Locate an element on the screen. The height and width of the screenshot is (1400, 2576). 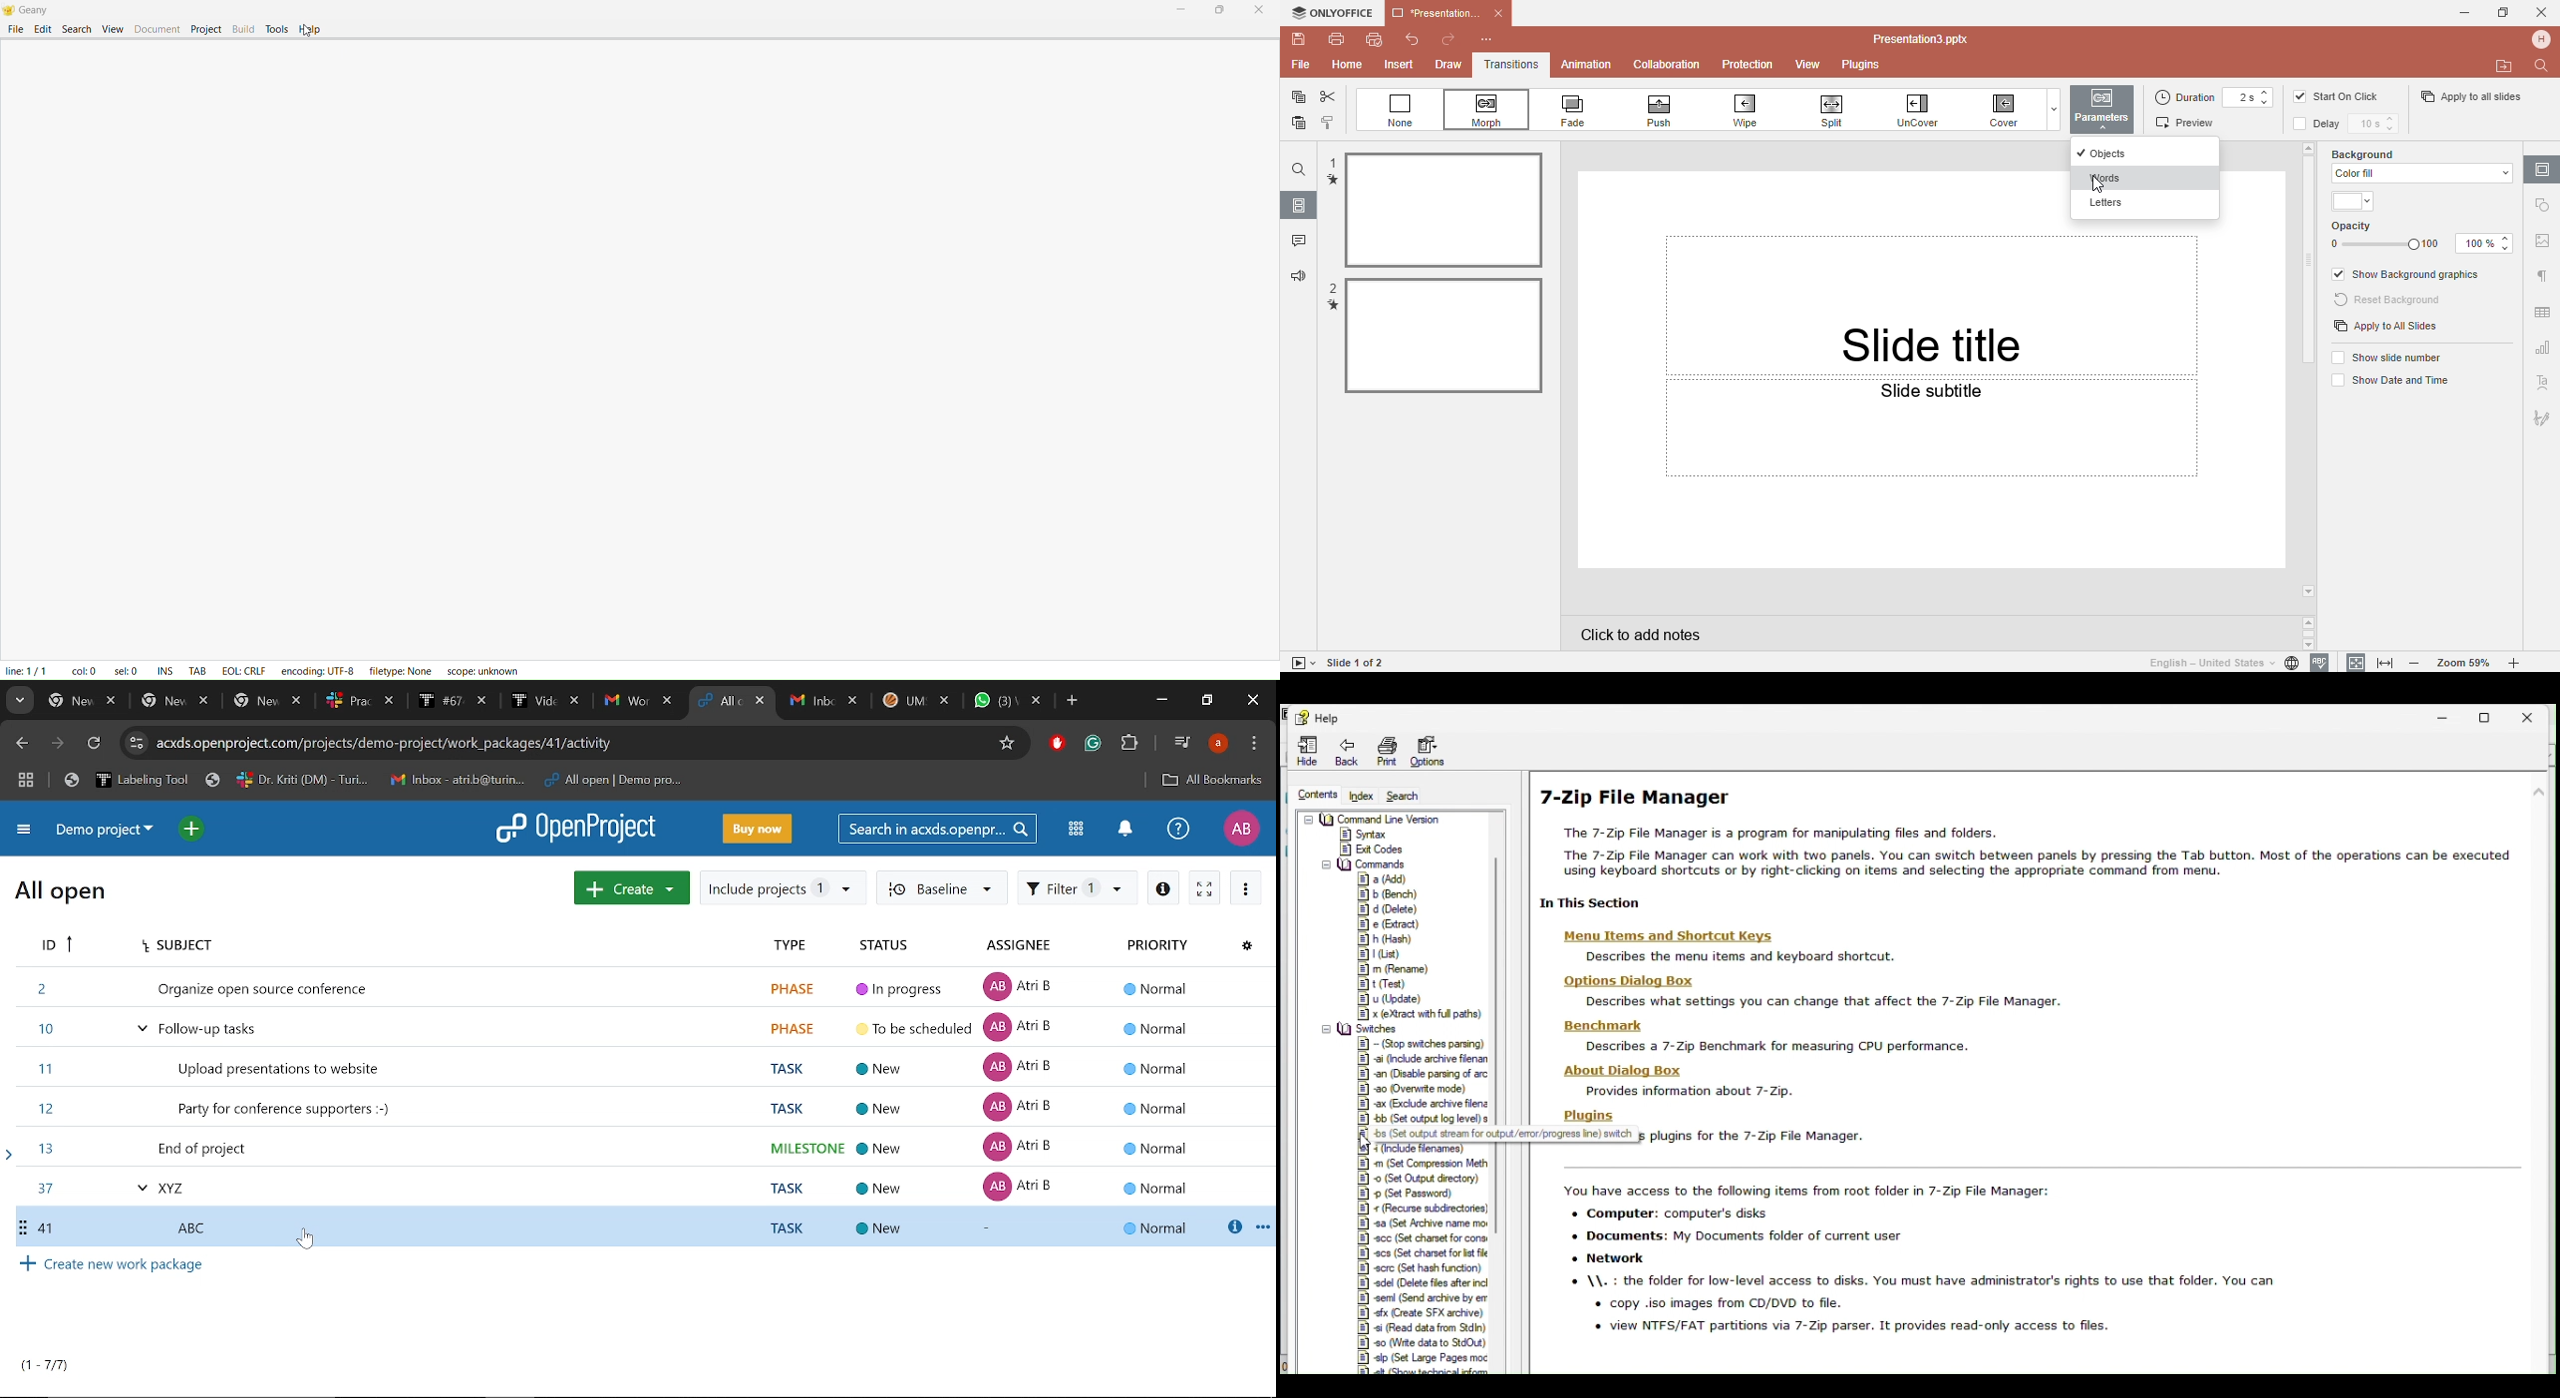
Spell checking is located at coordinates (2320, 663).